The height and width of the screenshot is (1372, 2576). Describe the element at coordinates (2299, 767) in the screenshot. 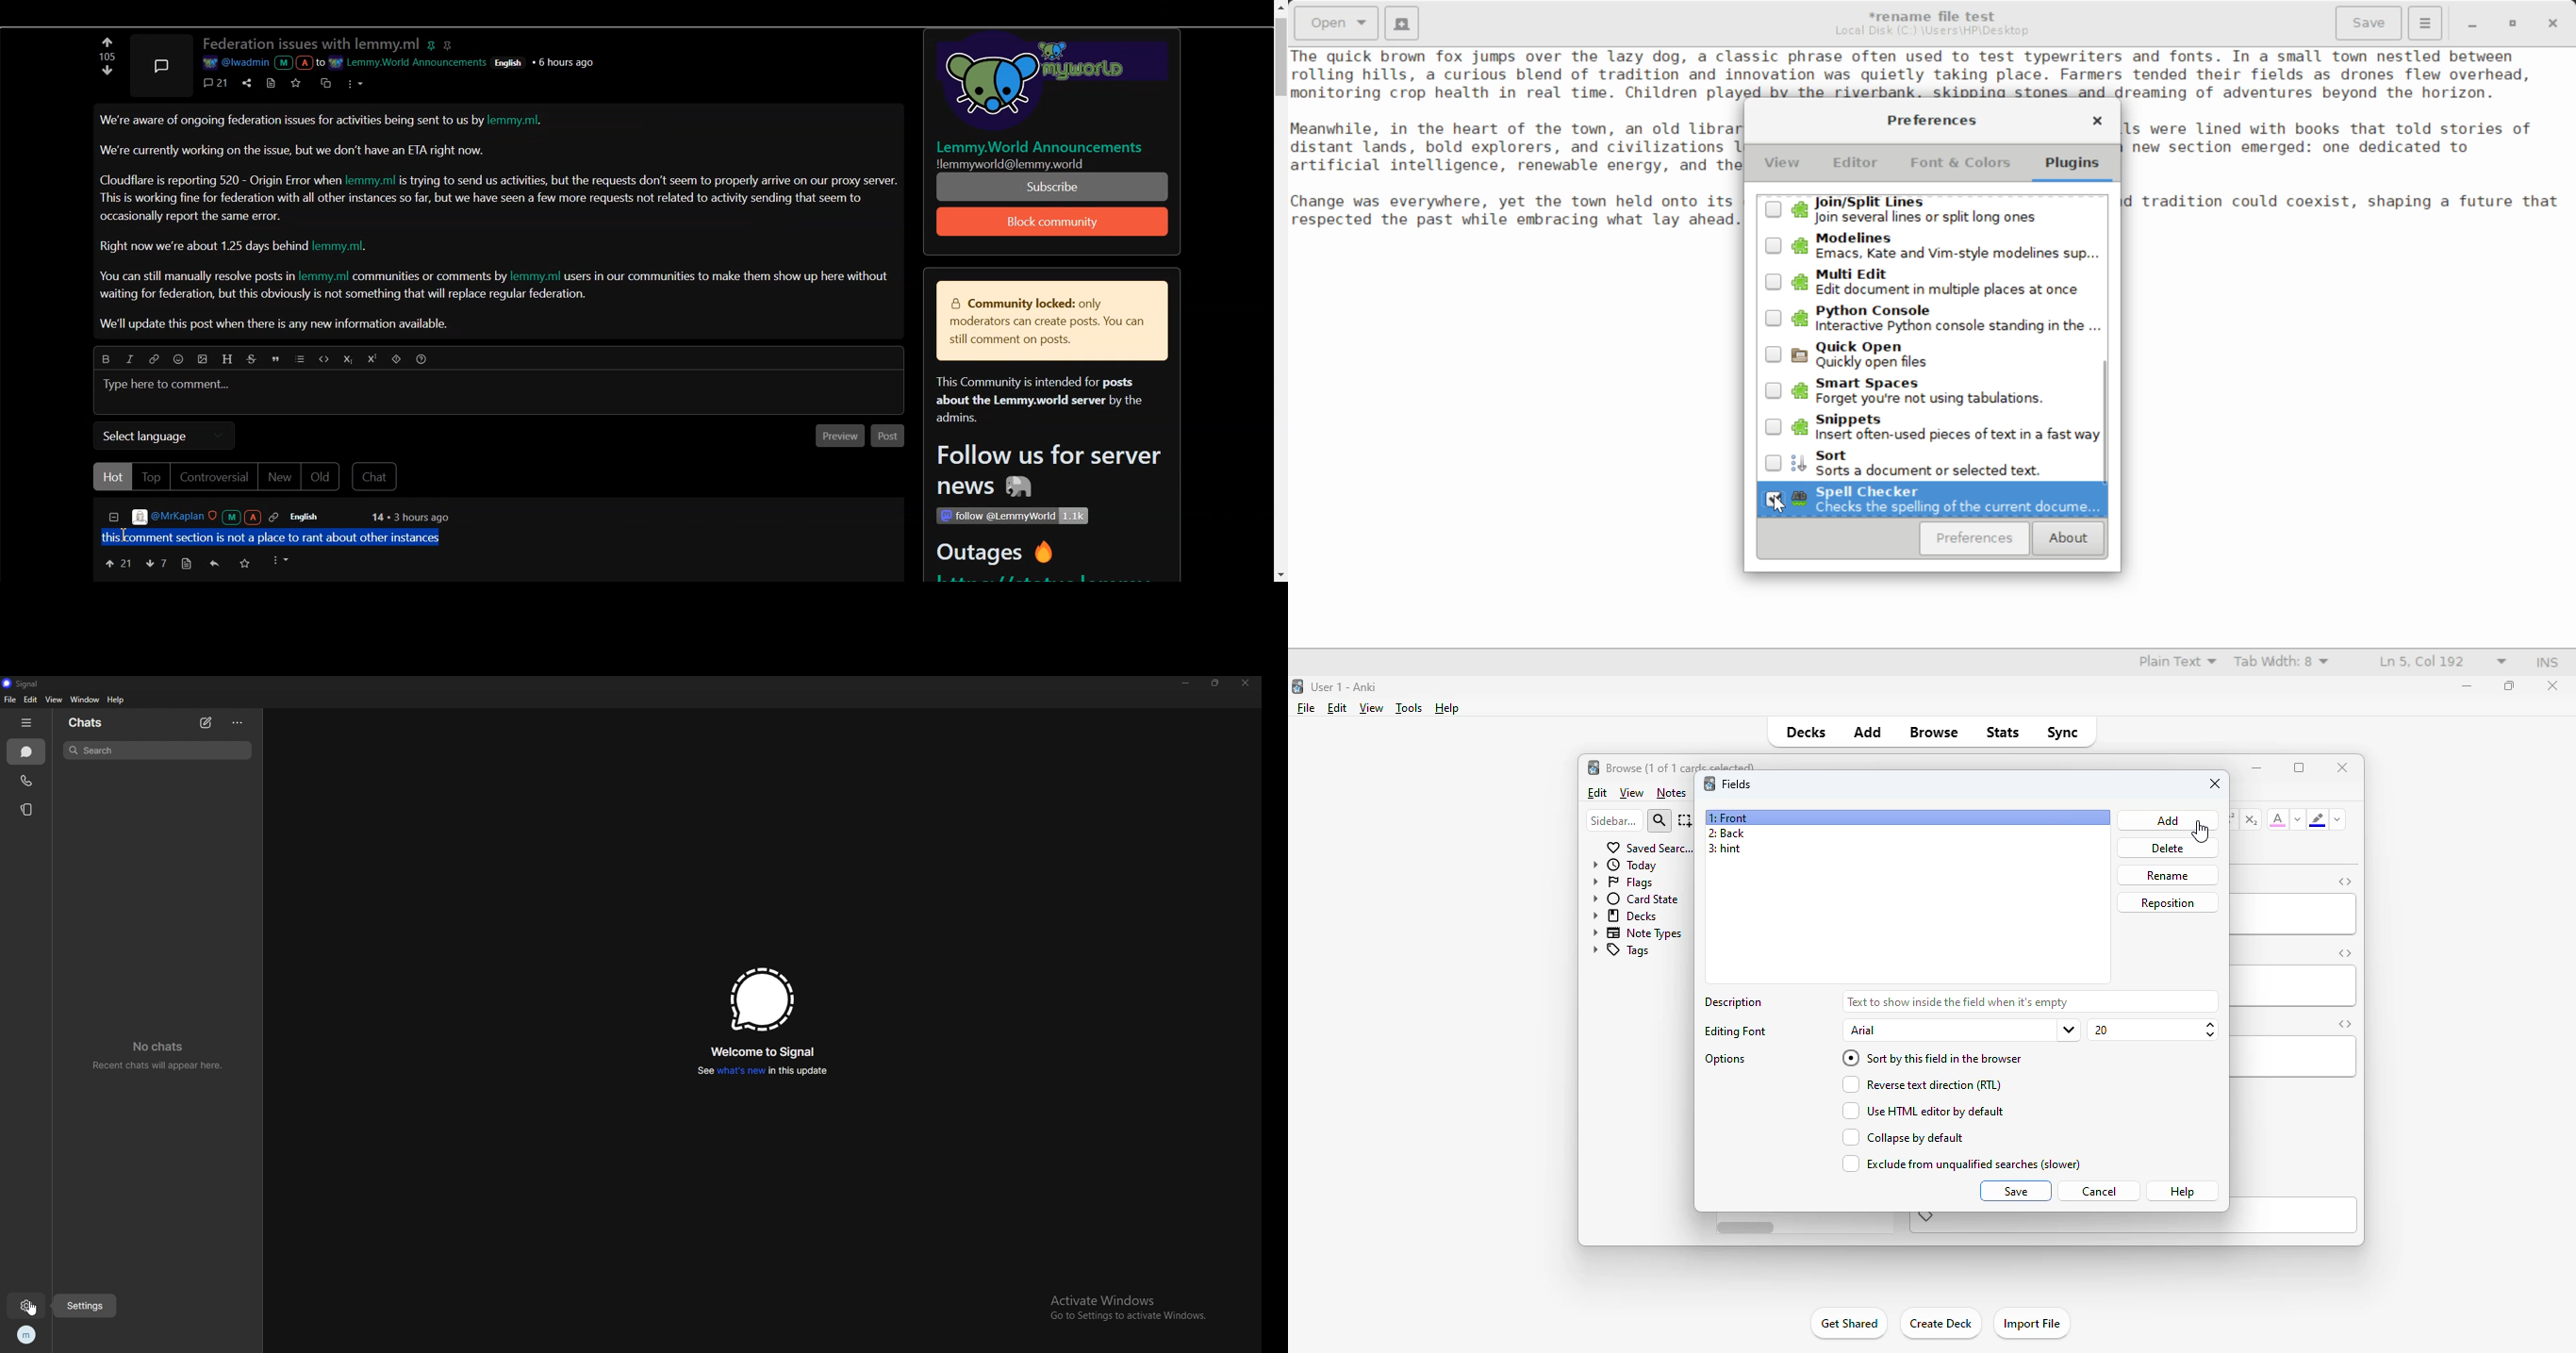

I see `maximize` at that location.